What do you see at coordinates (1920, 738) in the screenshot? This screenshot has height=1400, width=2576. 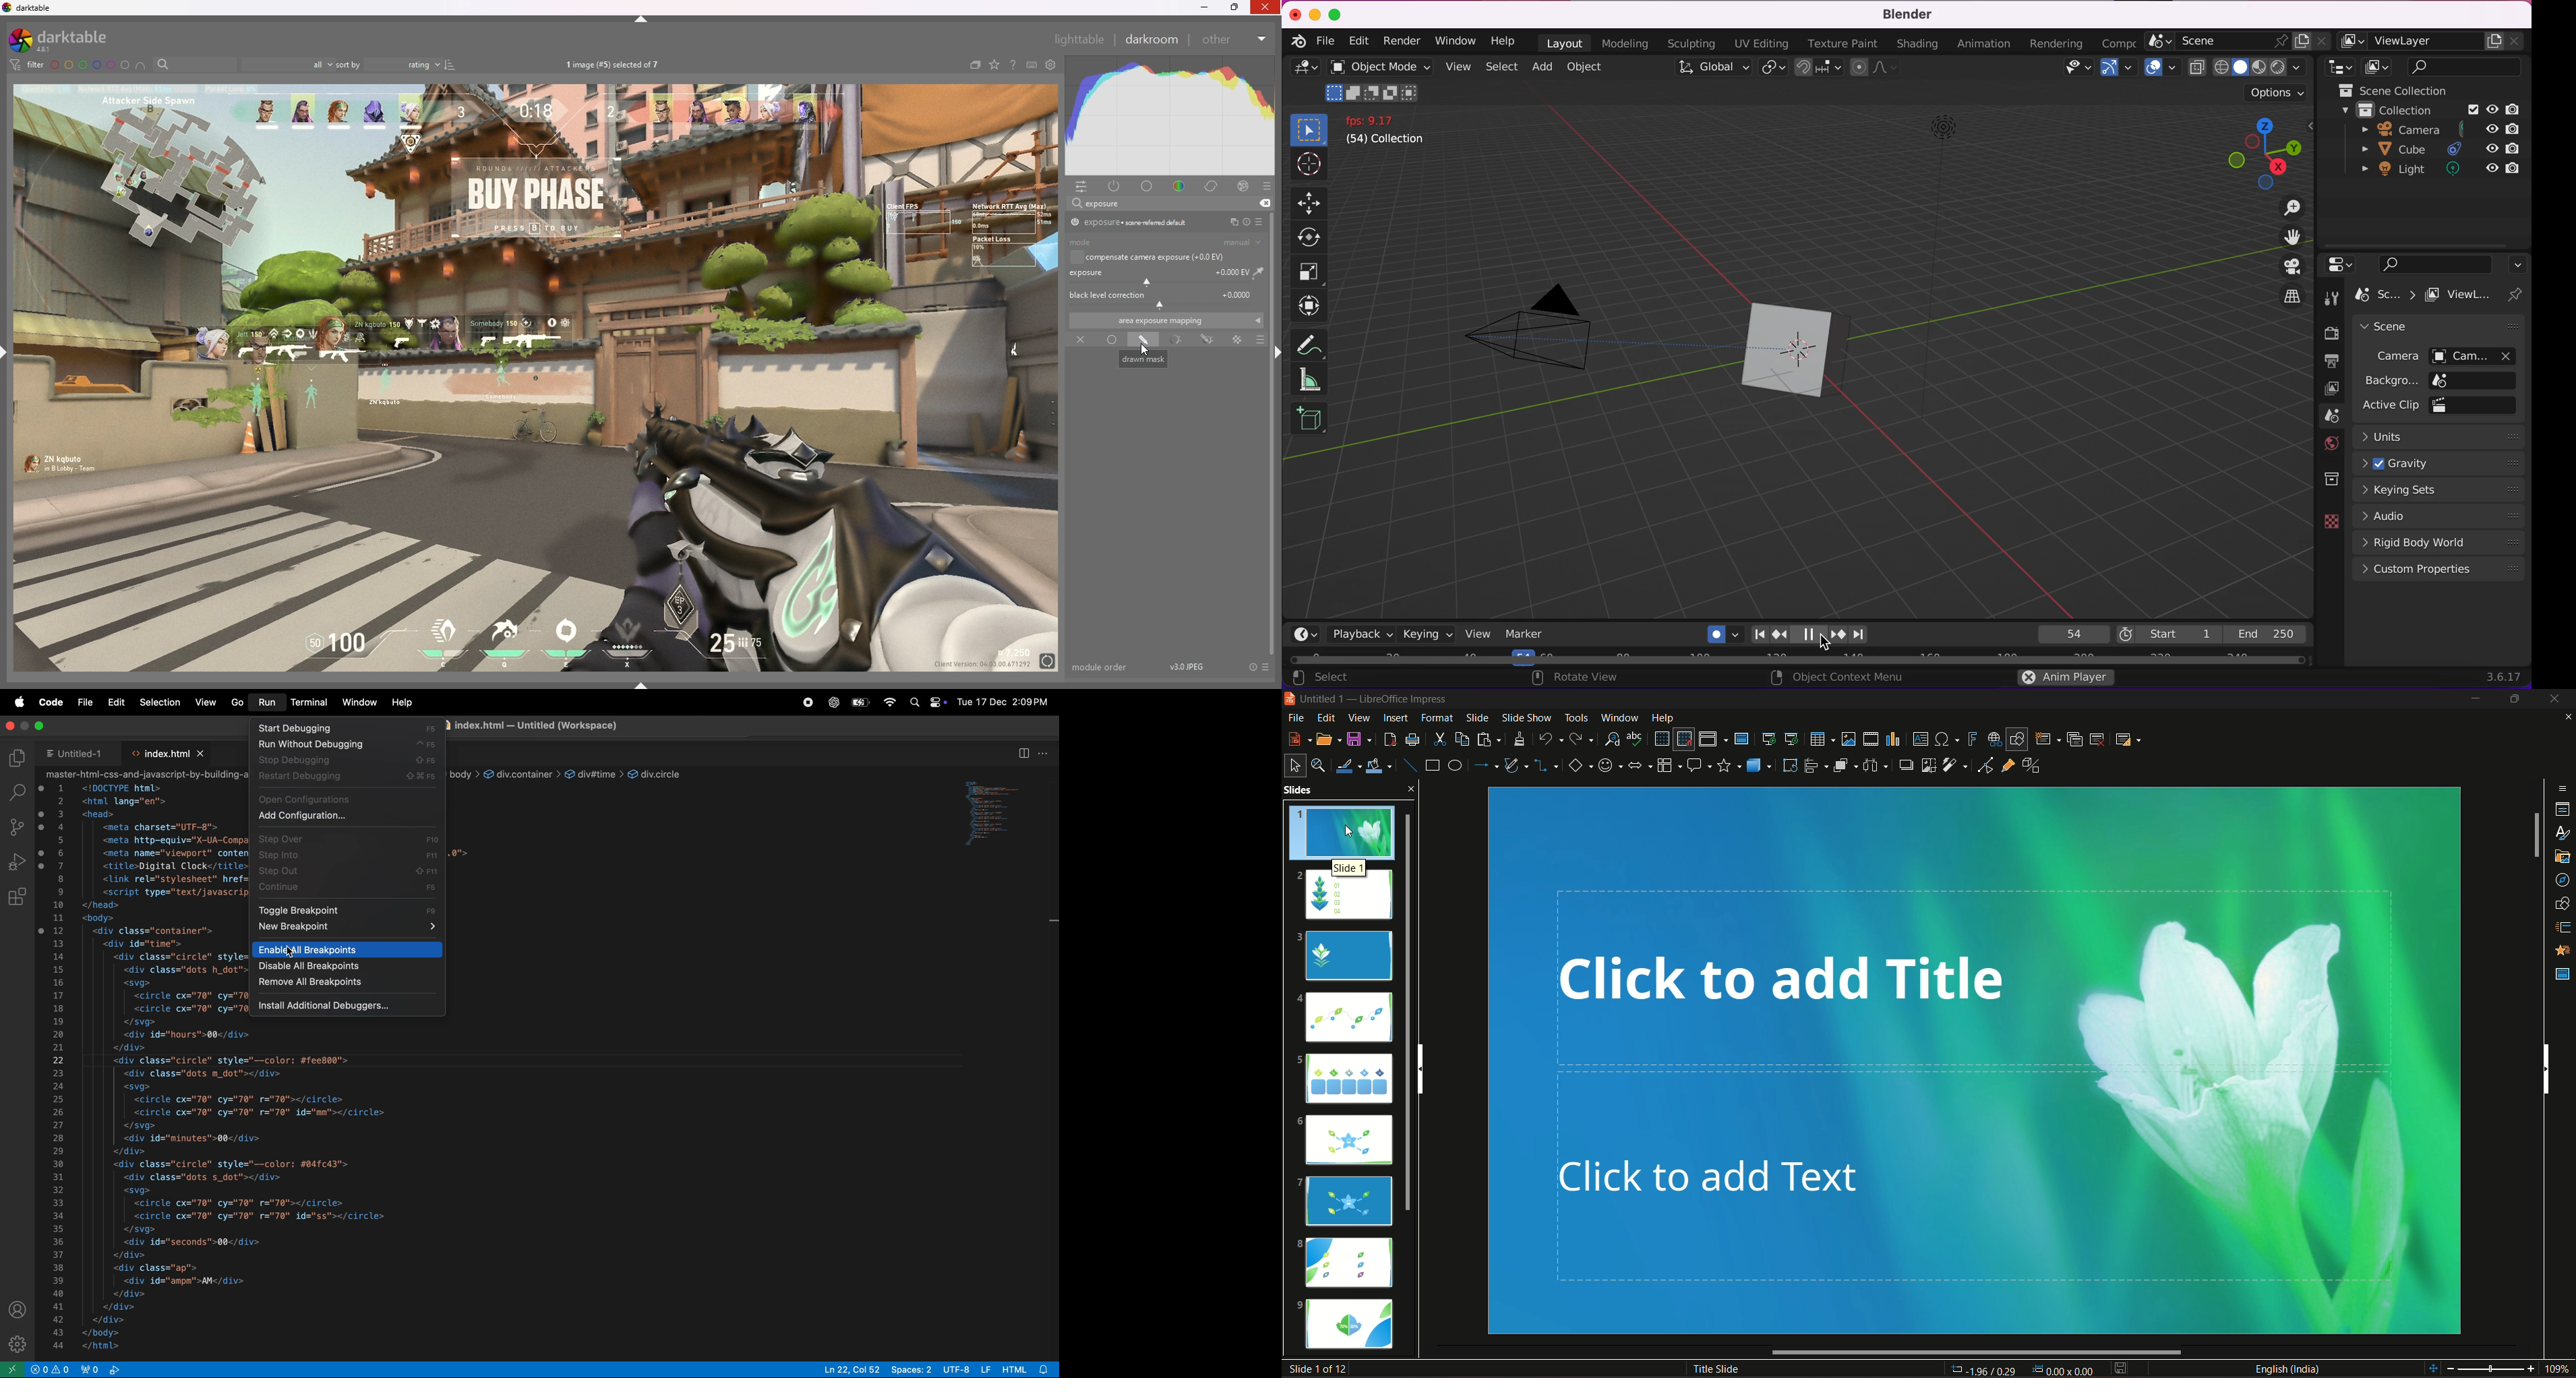 I see `insert text box` at bounding box center [1920, 738].